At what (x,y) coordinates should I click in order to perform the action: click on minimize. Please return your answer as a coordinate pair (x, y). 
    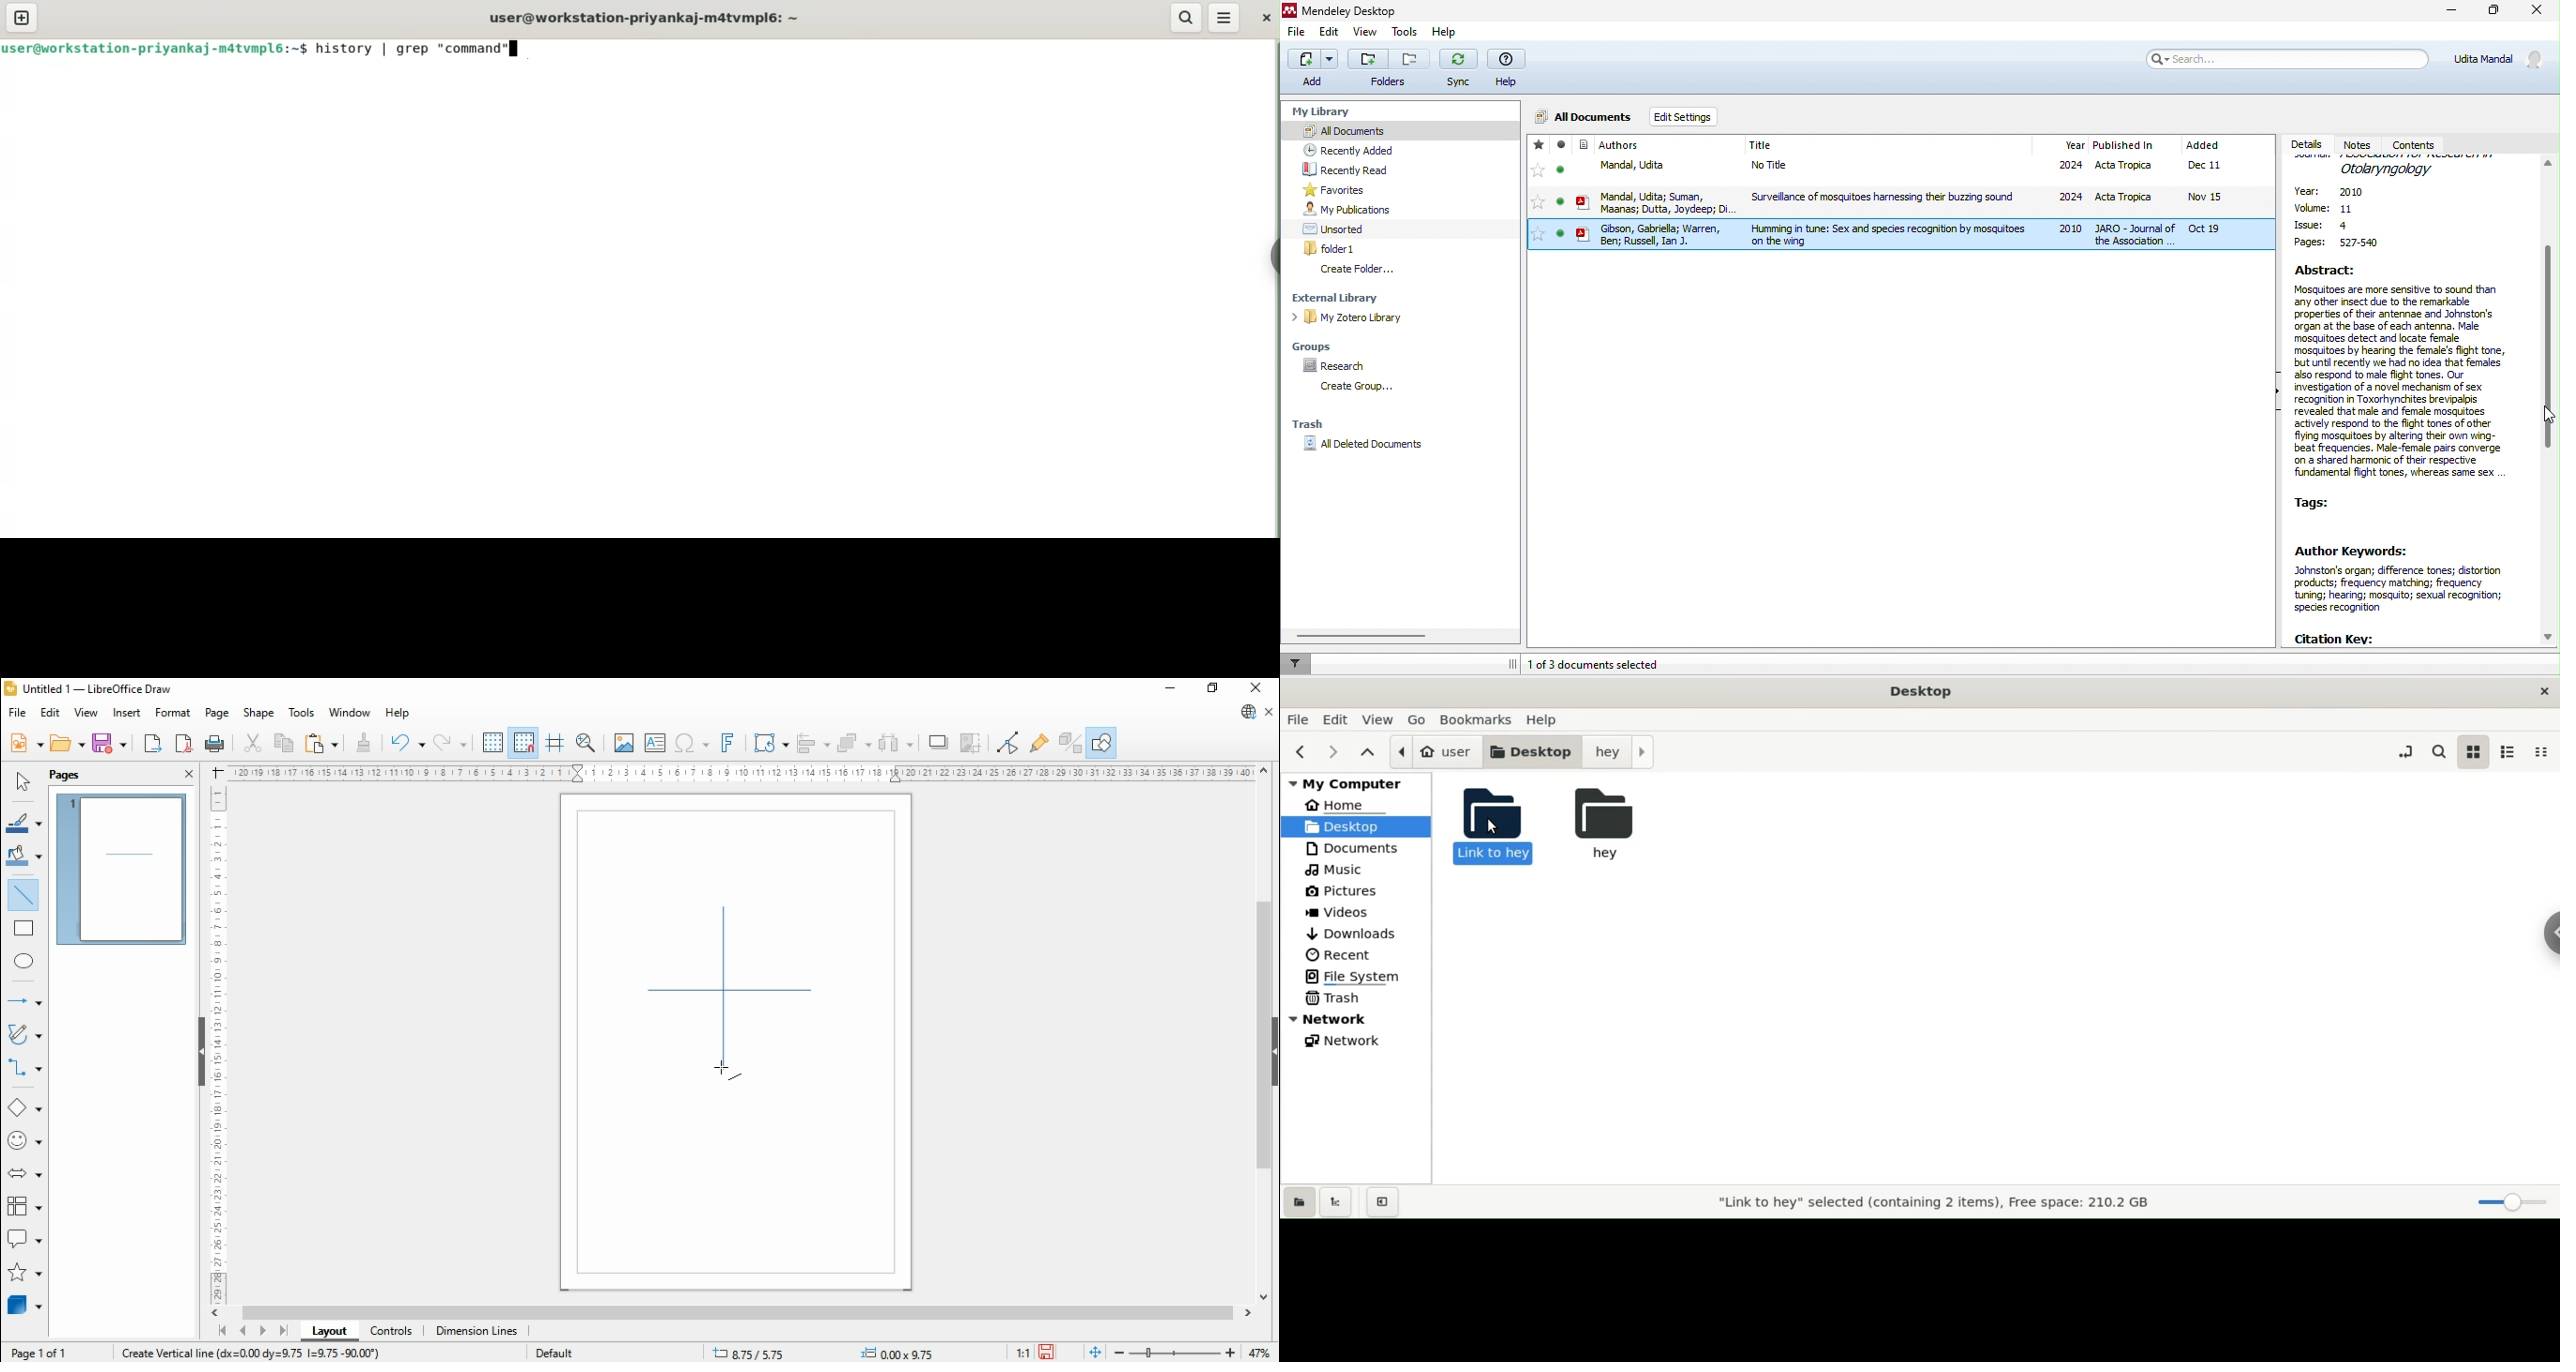
    Looking at the image, I should click on (2448, 12).